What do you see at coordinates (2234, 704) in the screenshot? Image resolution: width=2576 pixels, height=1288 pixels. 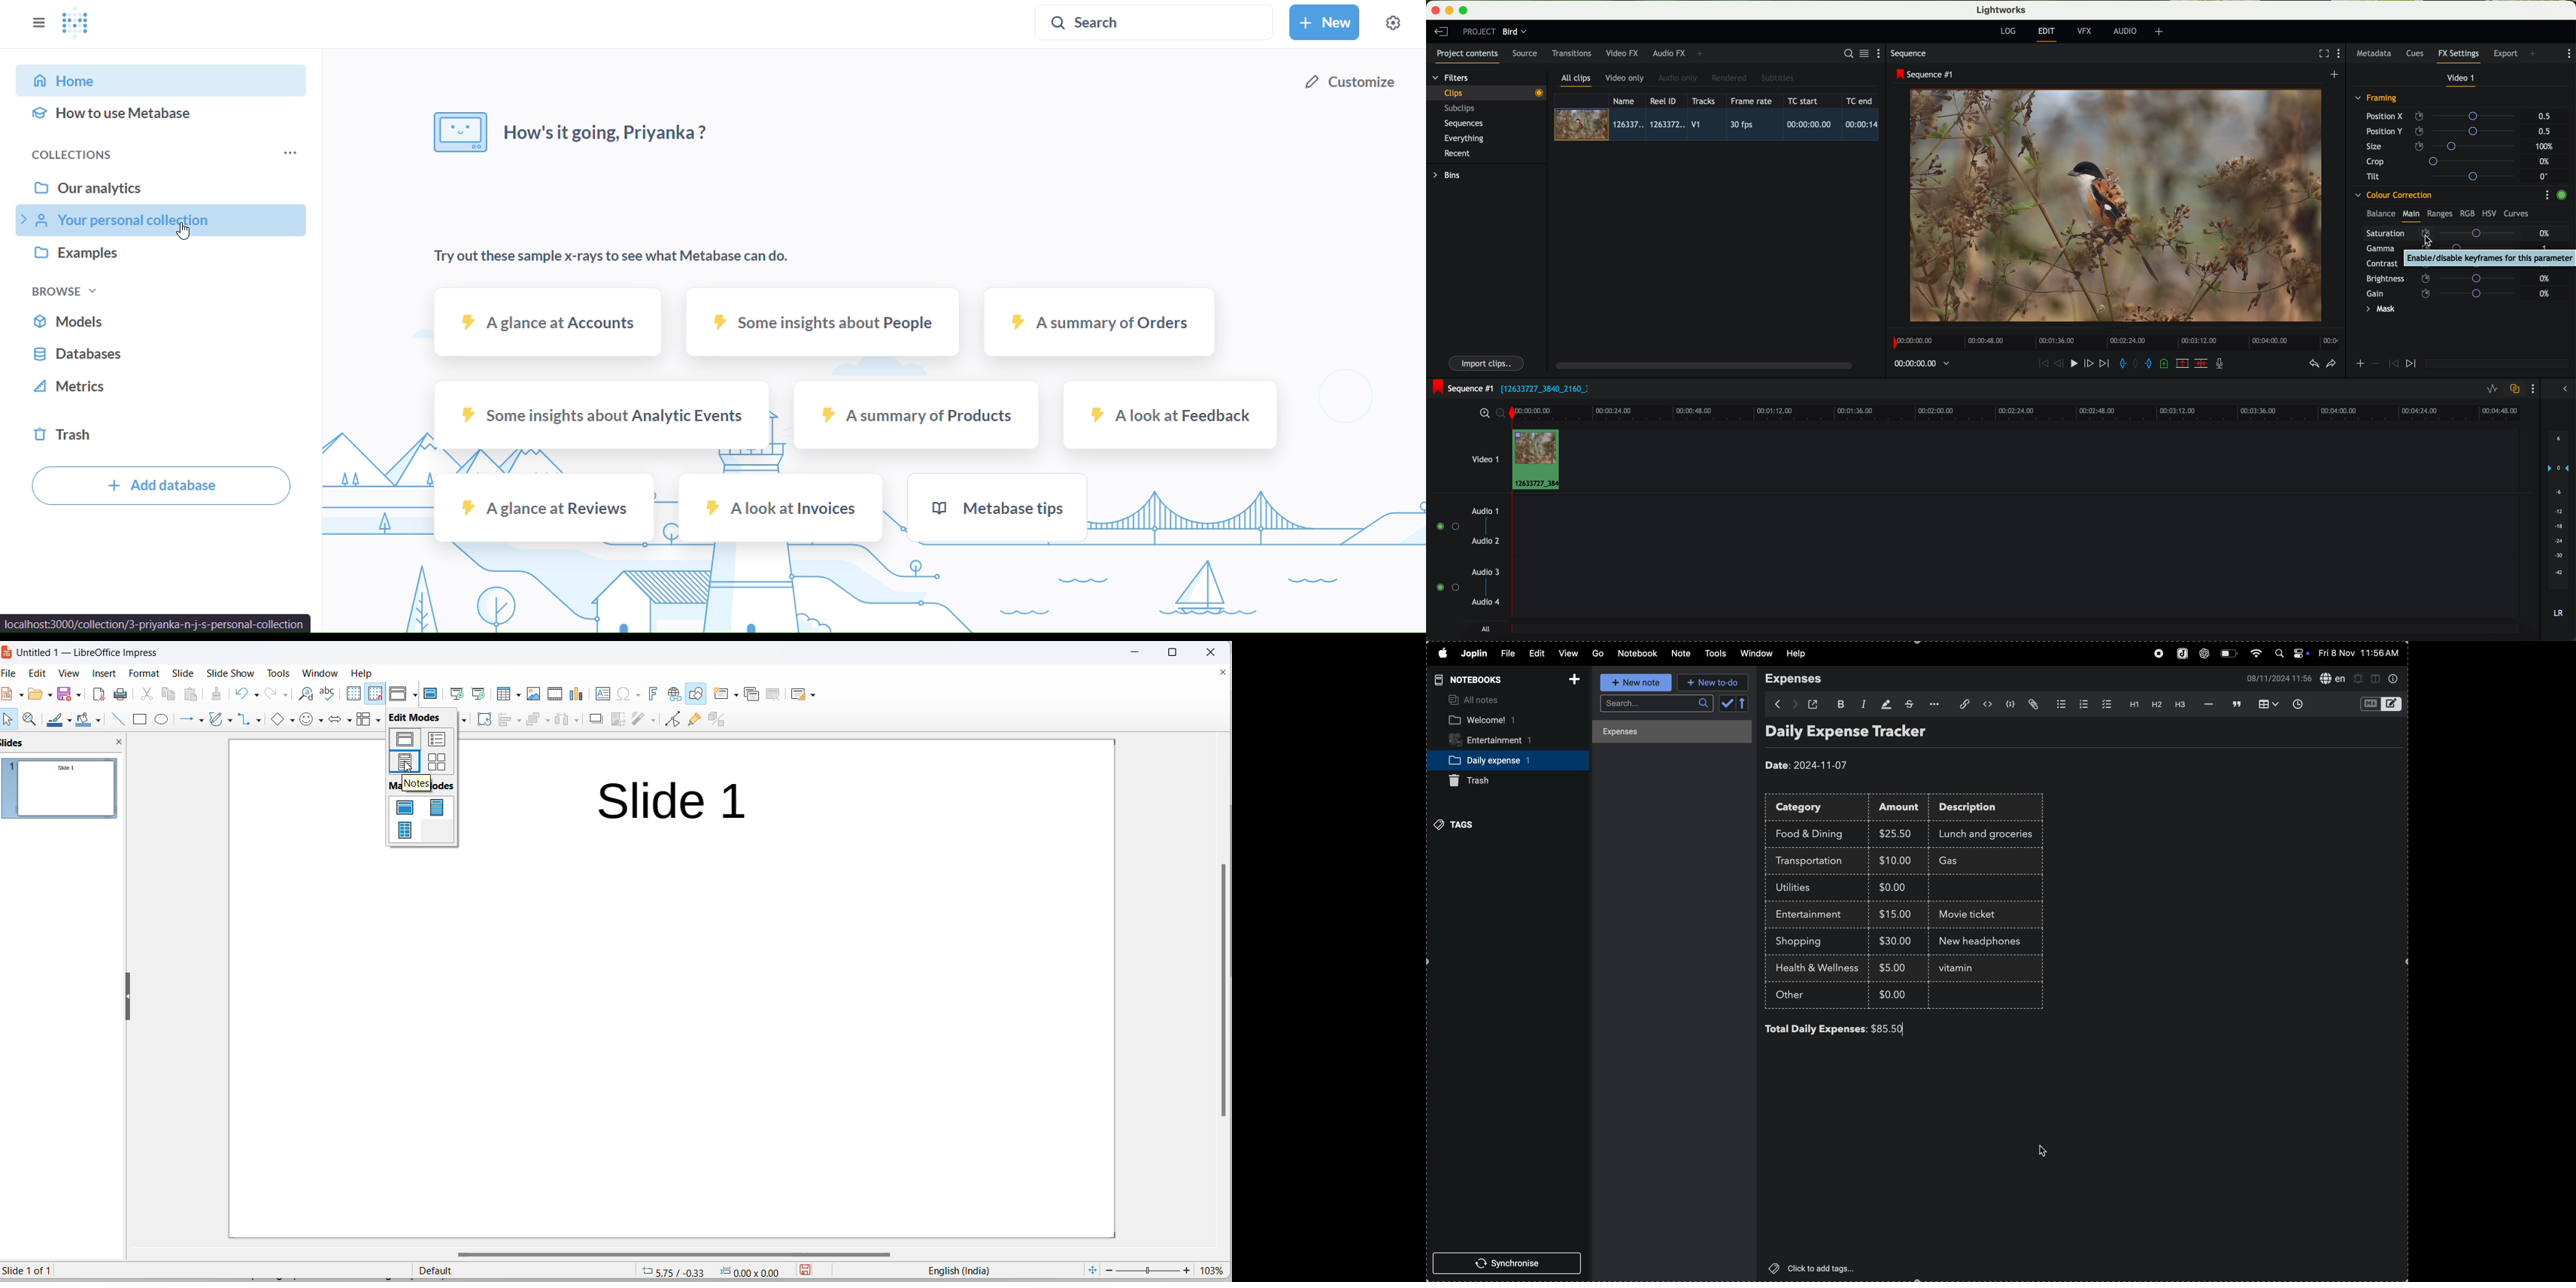 I see `blockquote` at bounding box center [2234, 704].